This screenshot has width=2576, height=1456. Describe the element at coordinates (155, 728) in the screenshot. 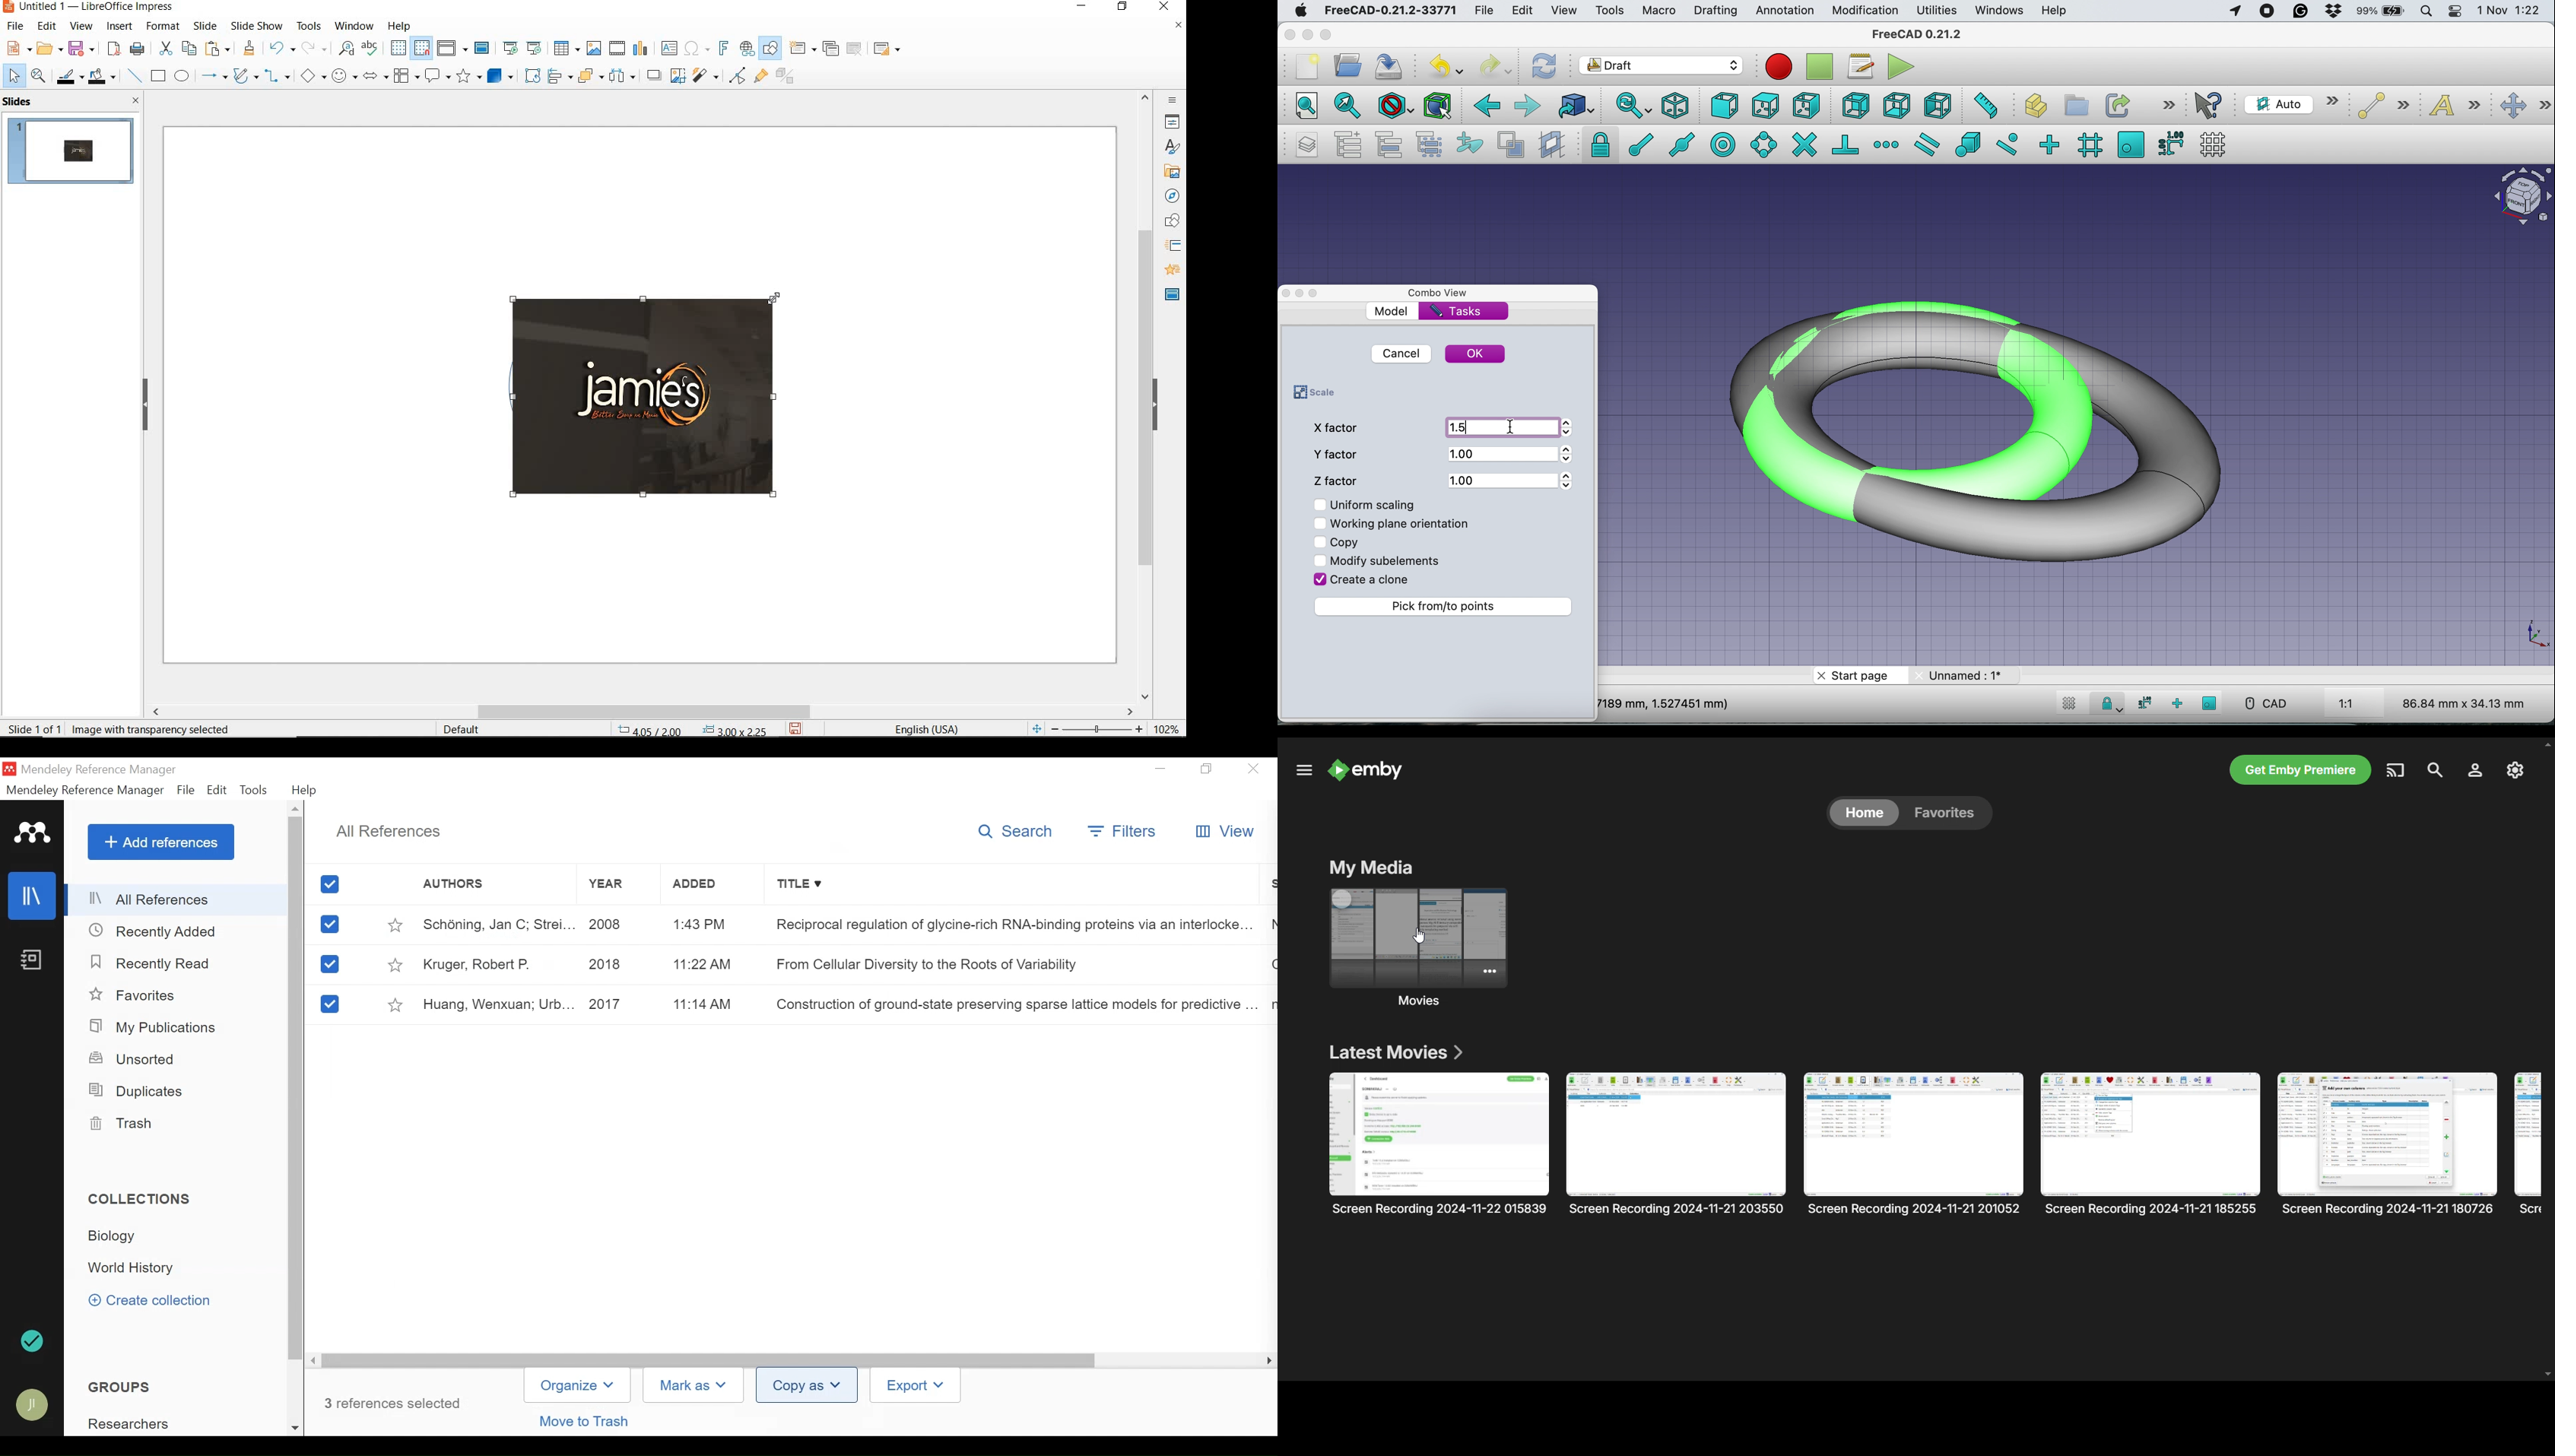

I see `image with transparency selected` at that location.